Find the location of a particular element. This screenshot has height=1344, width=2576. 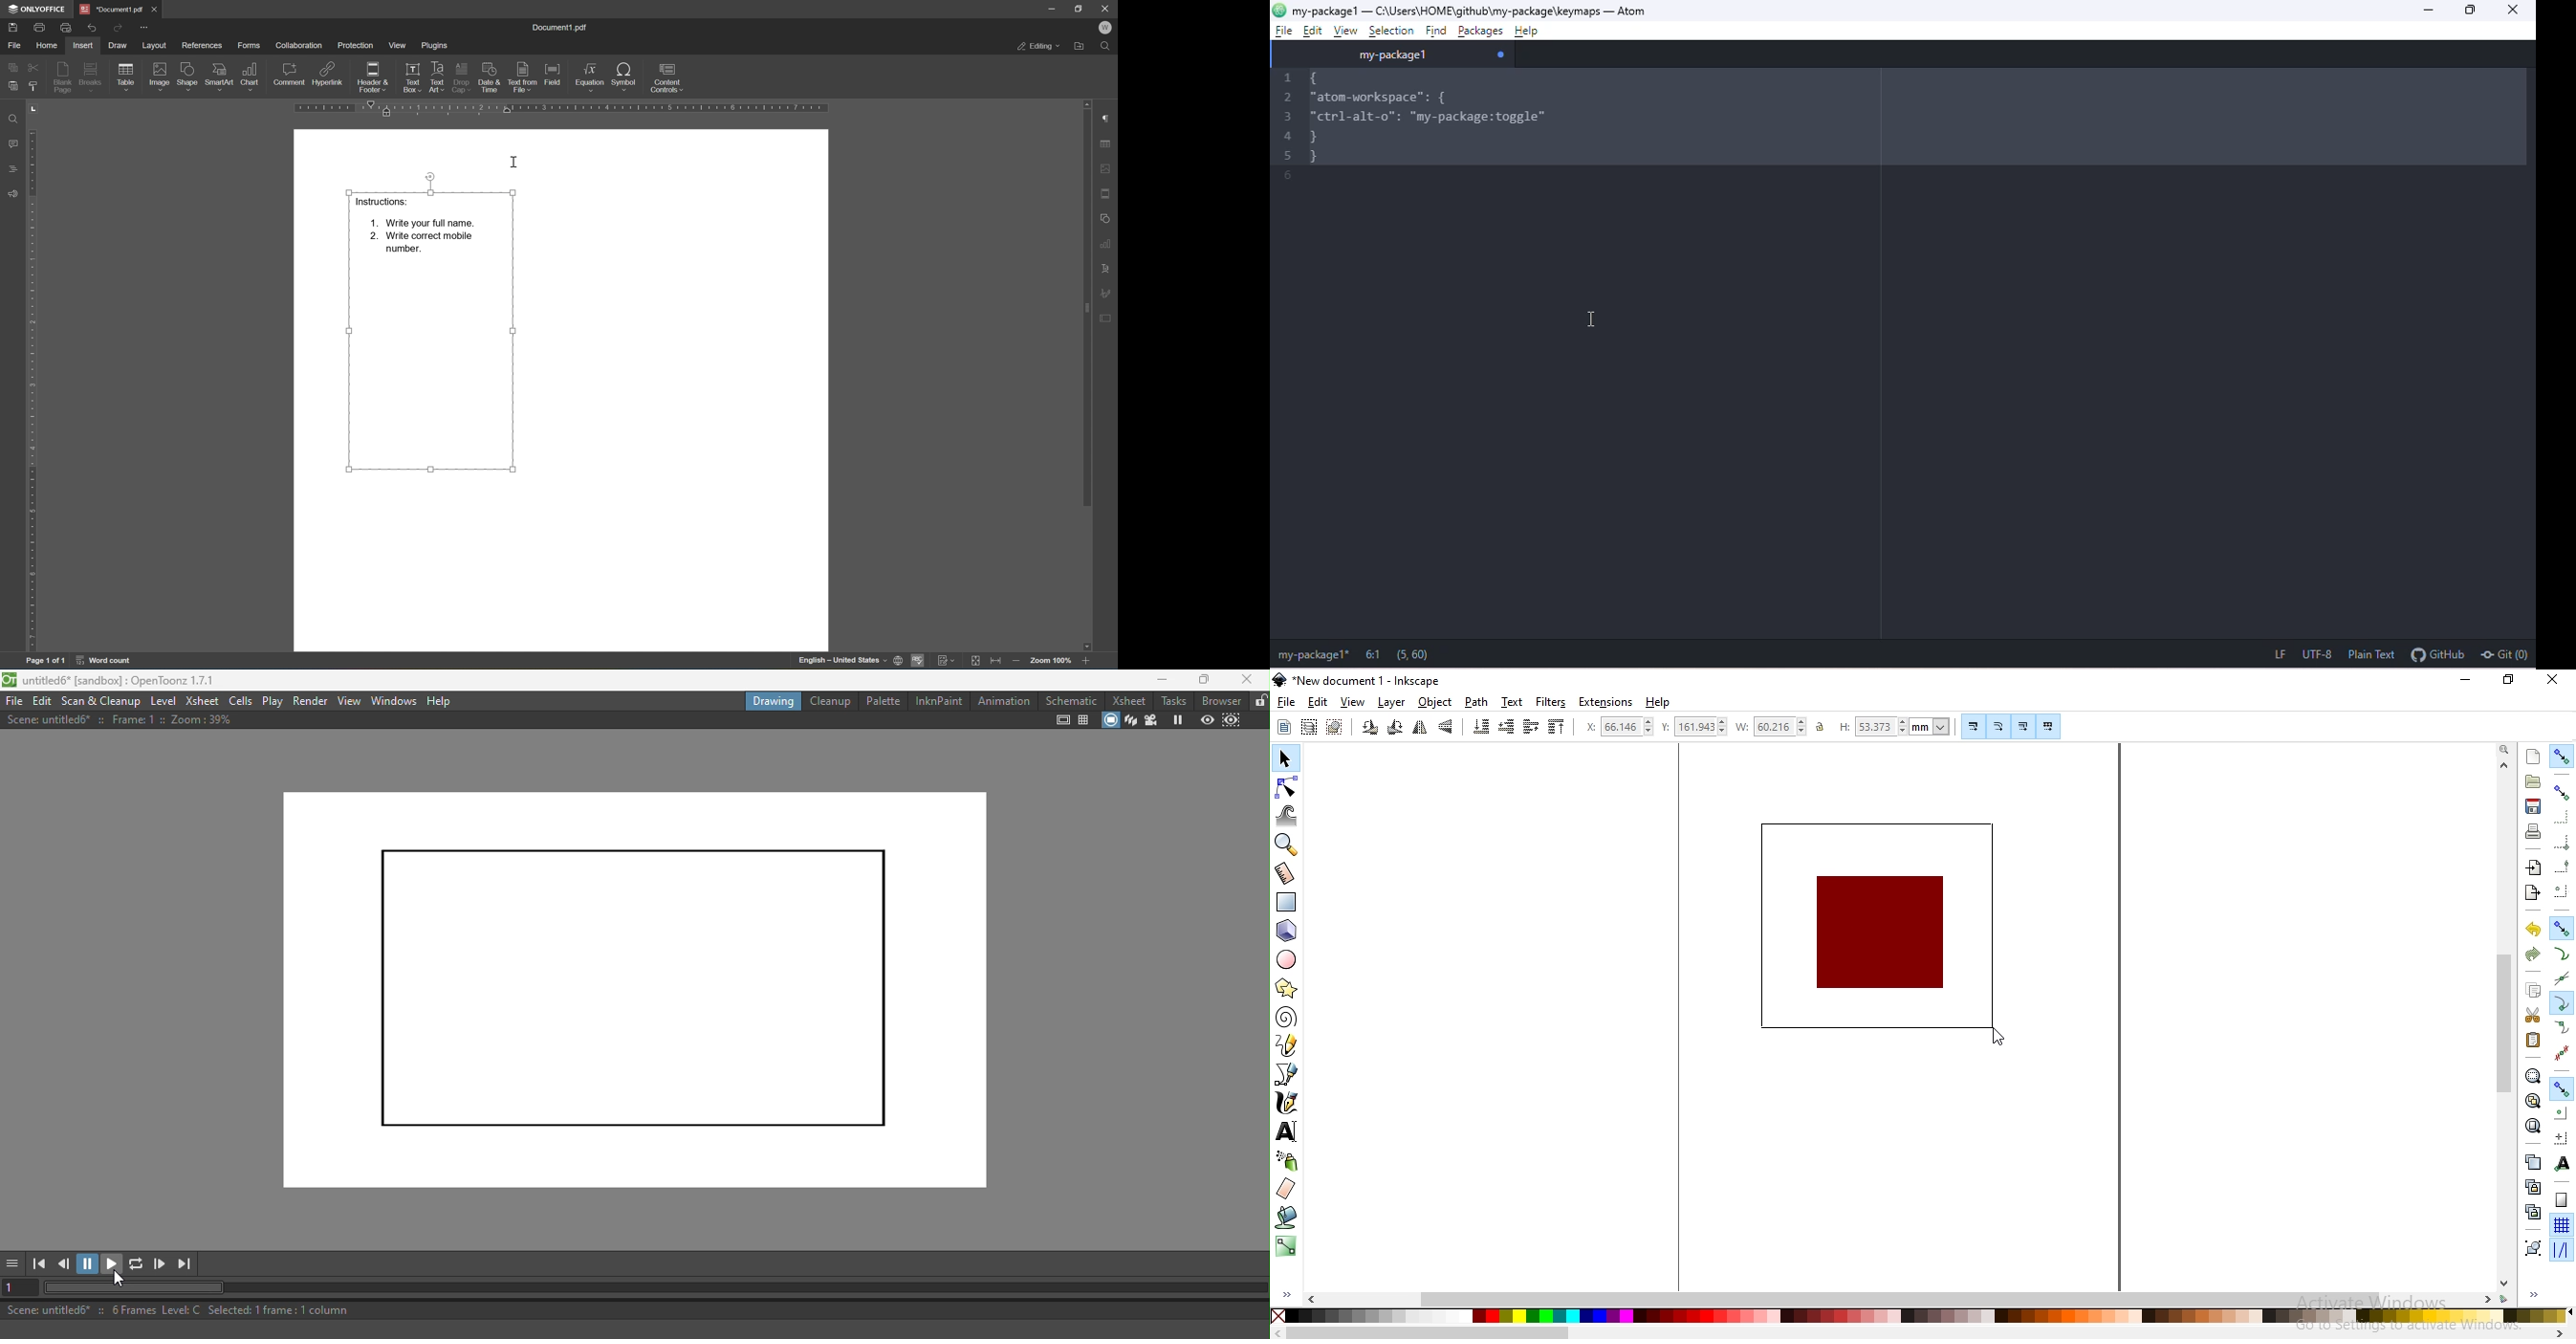

protection is located at coordinates (355, 45).